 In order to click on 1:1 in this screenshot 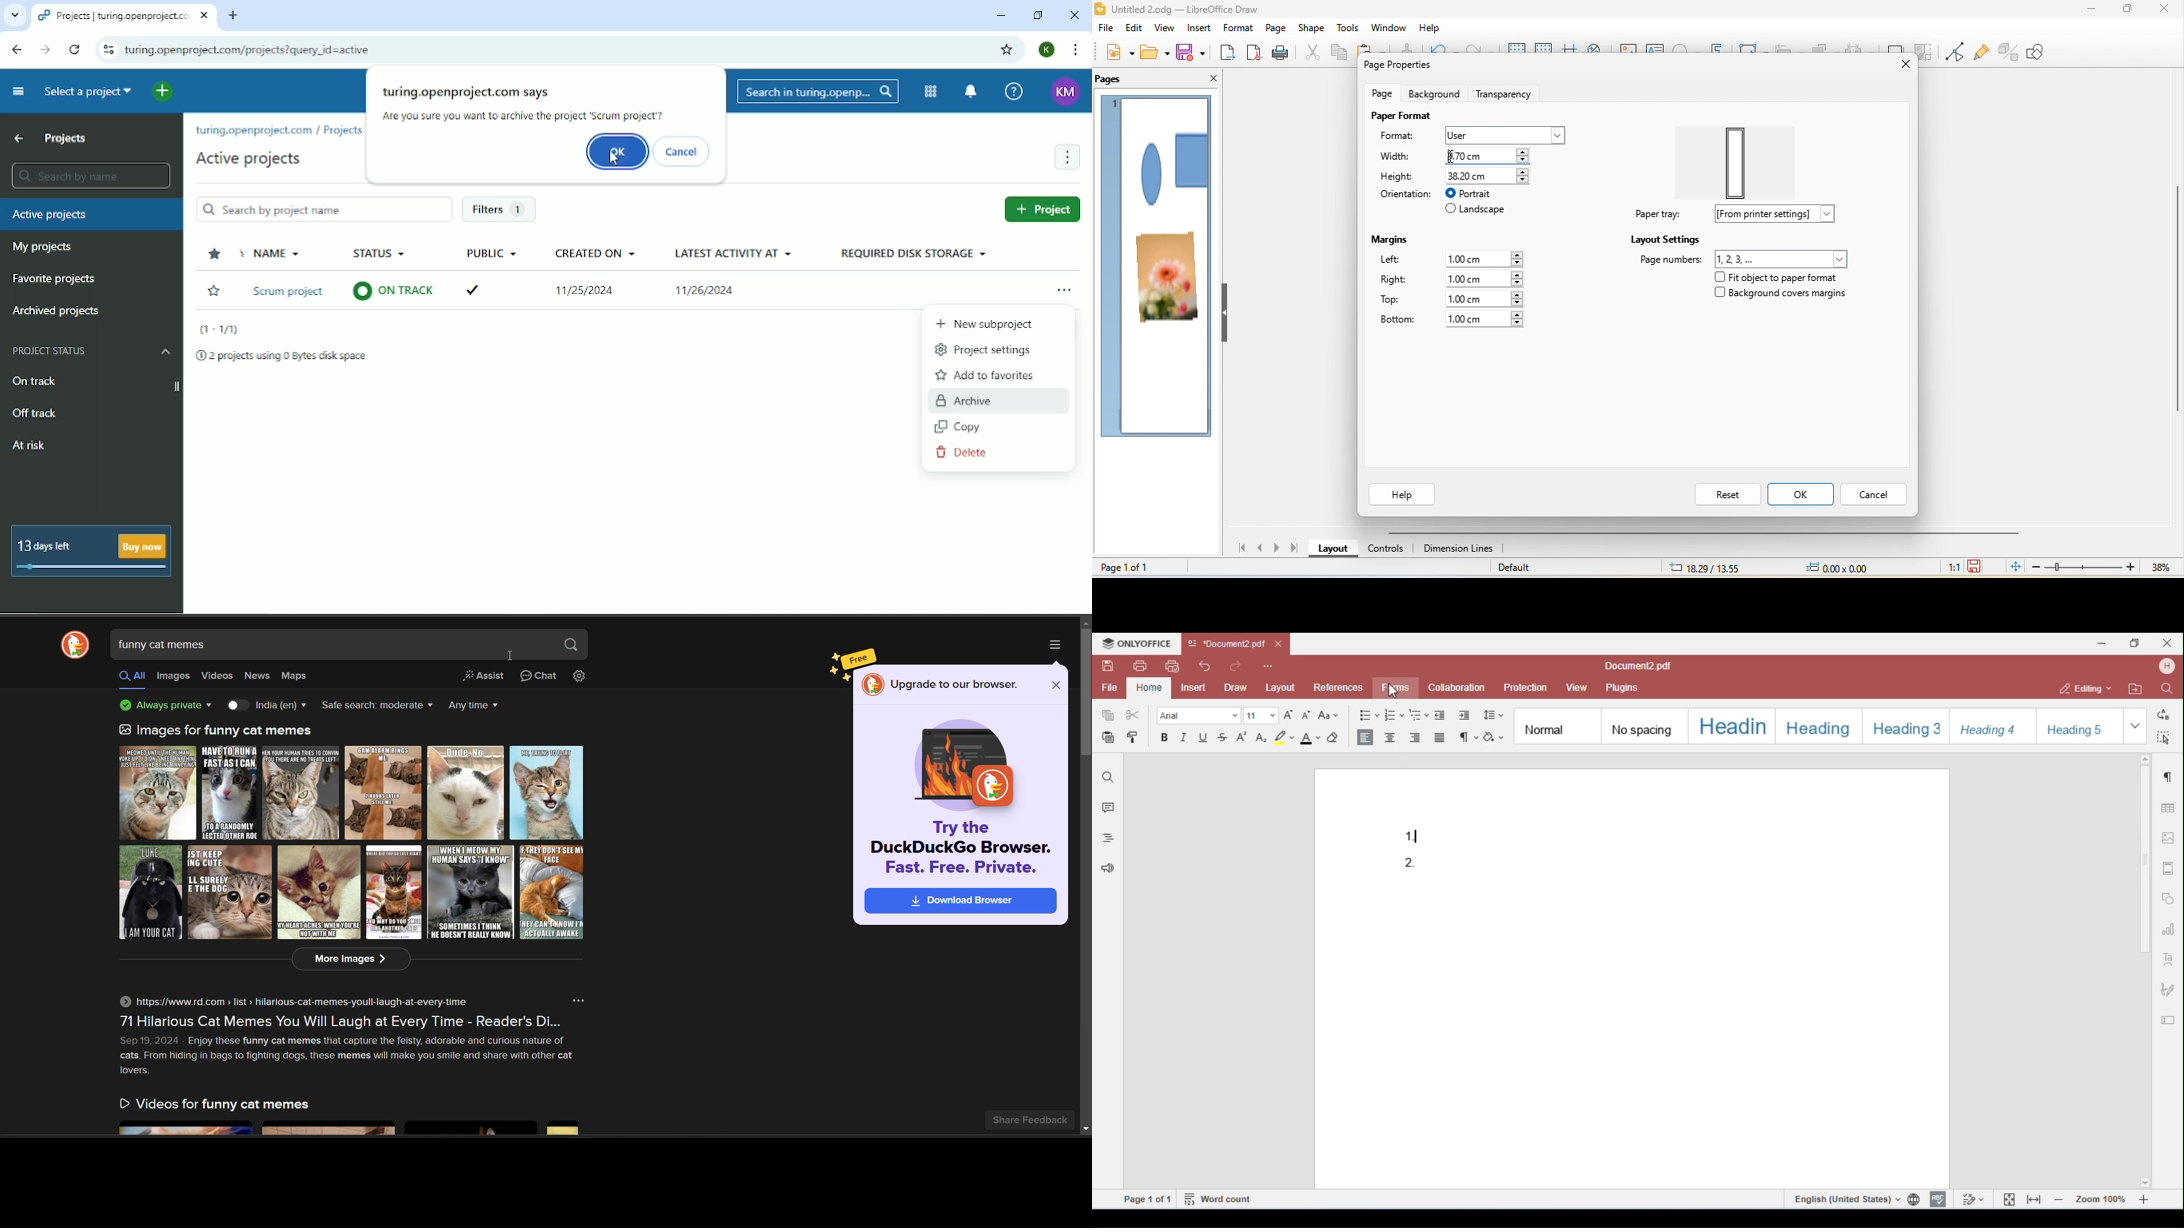, I will do `click(1951, 568)`.